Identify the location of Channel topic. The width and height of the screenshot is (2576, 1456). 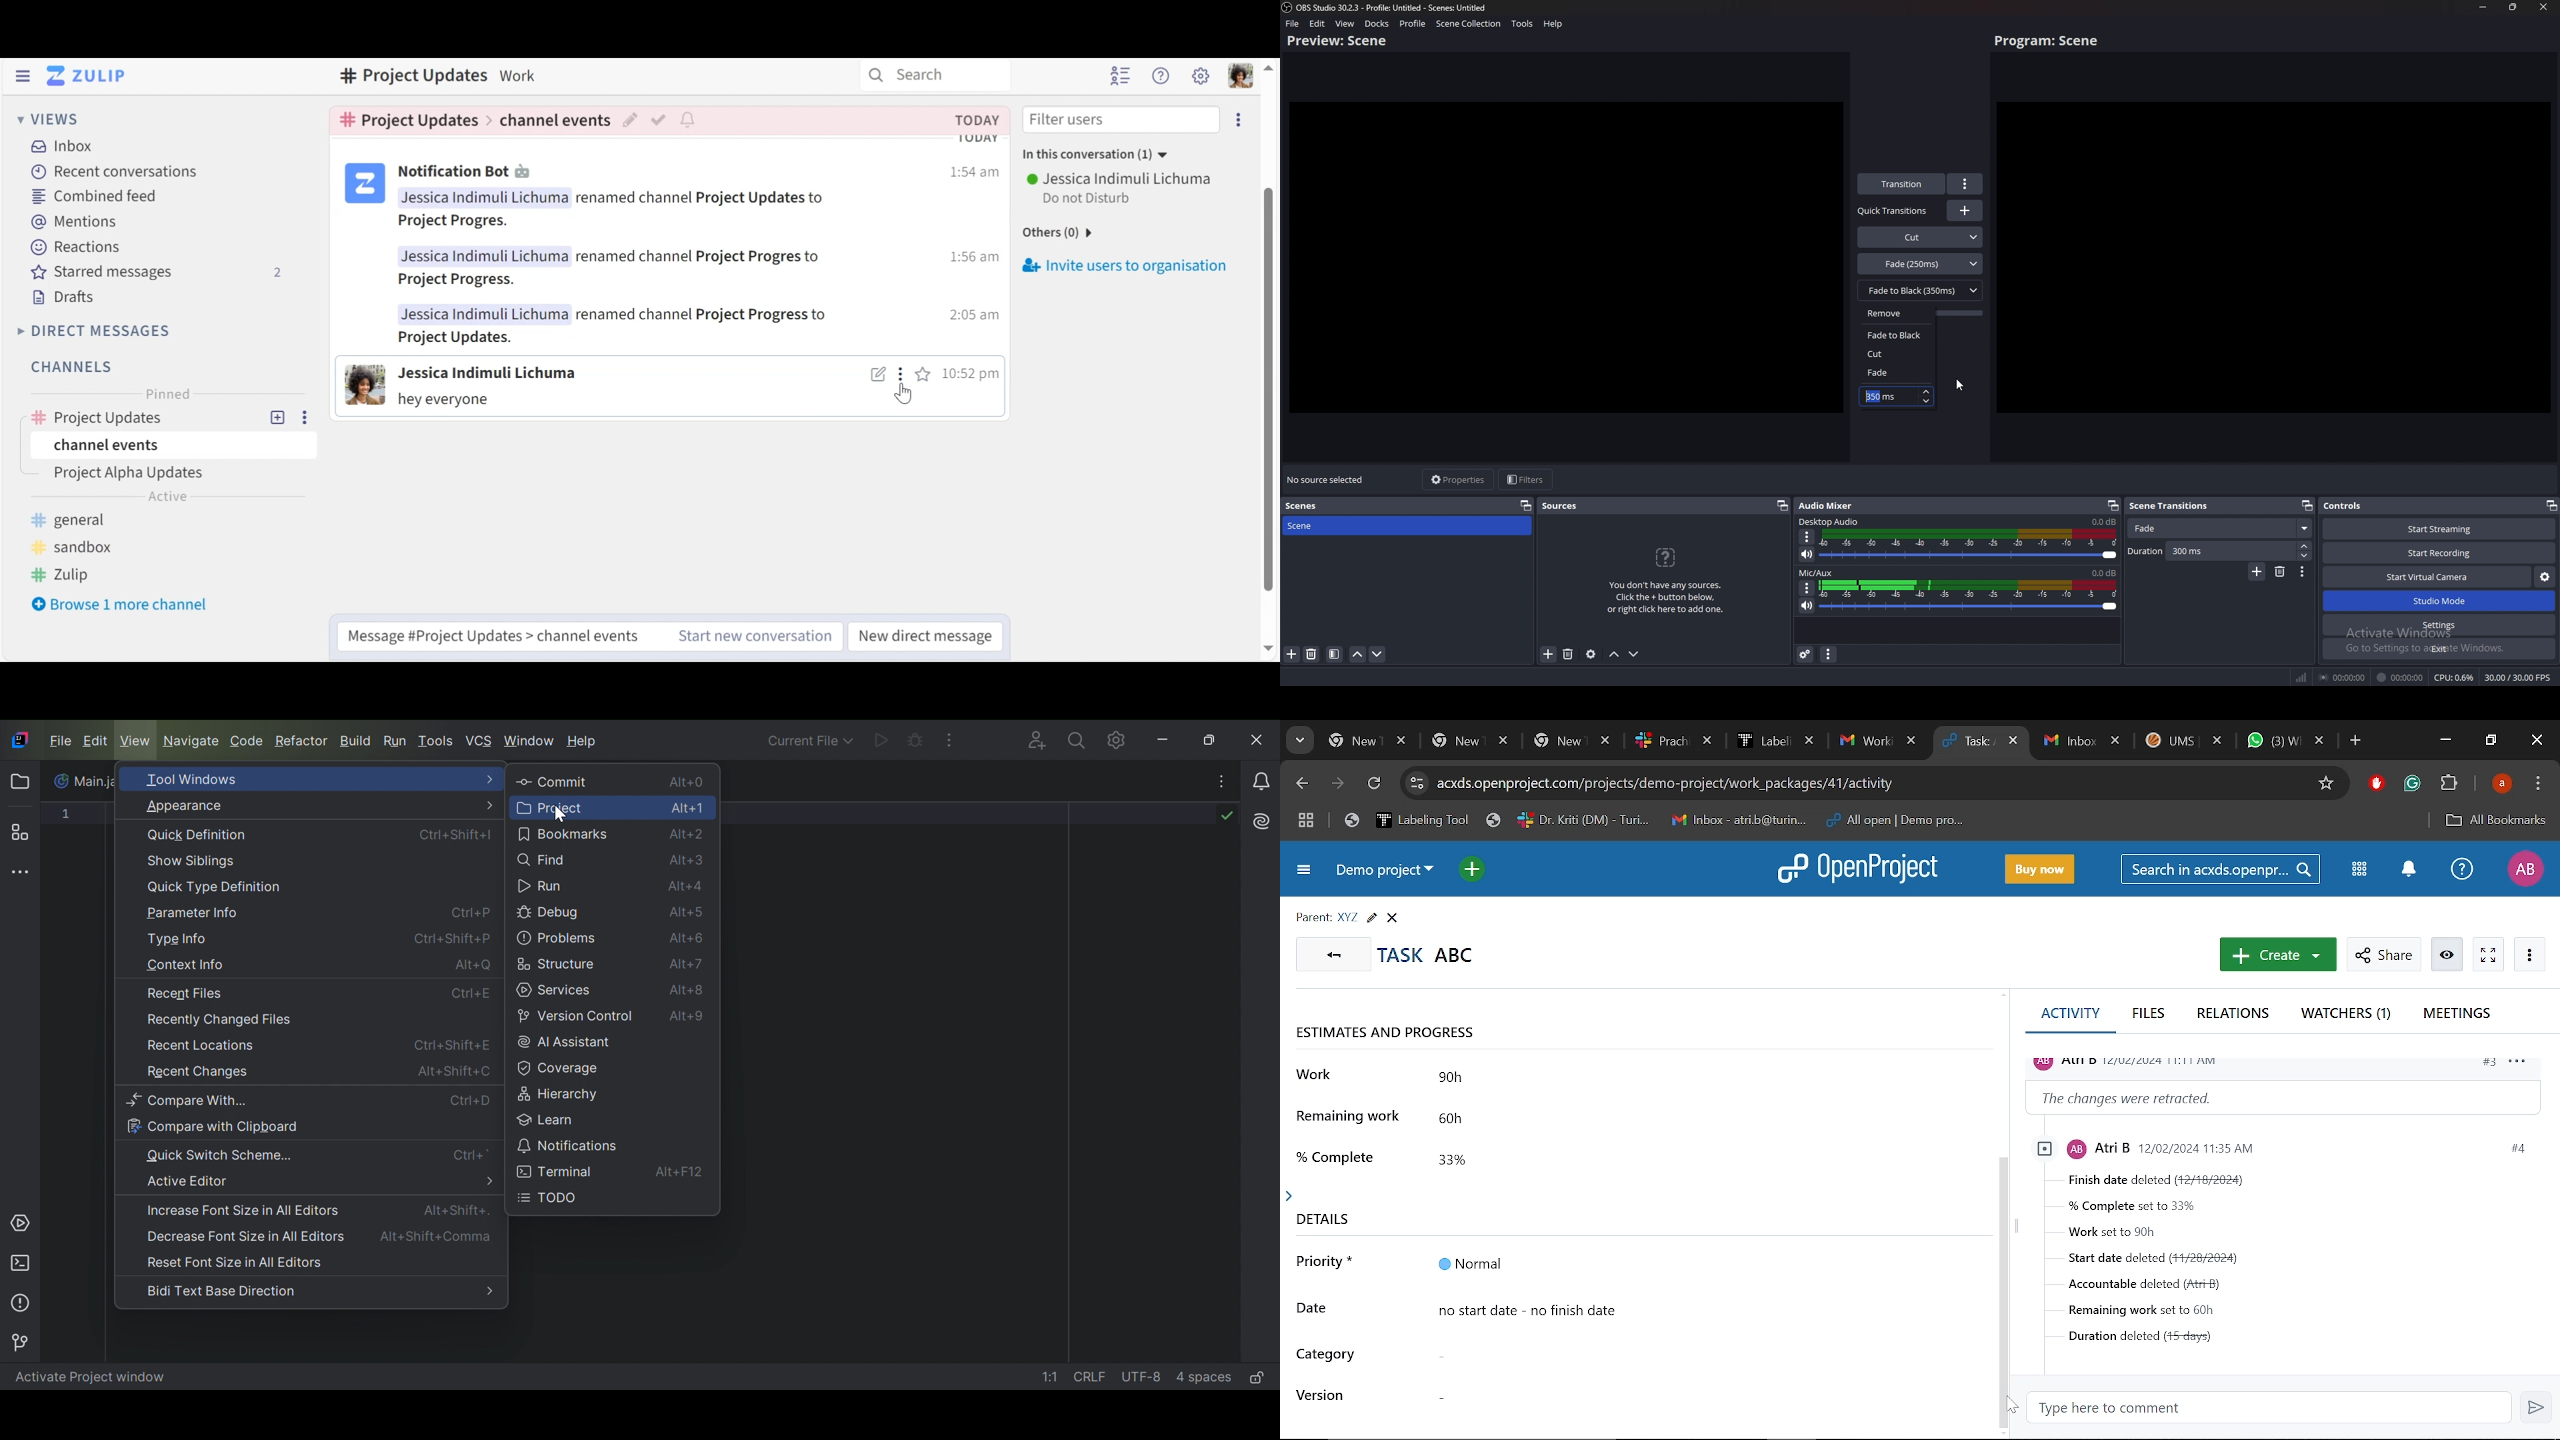
(407, 77).